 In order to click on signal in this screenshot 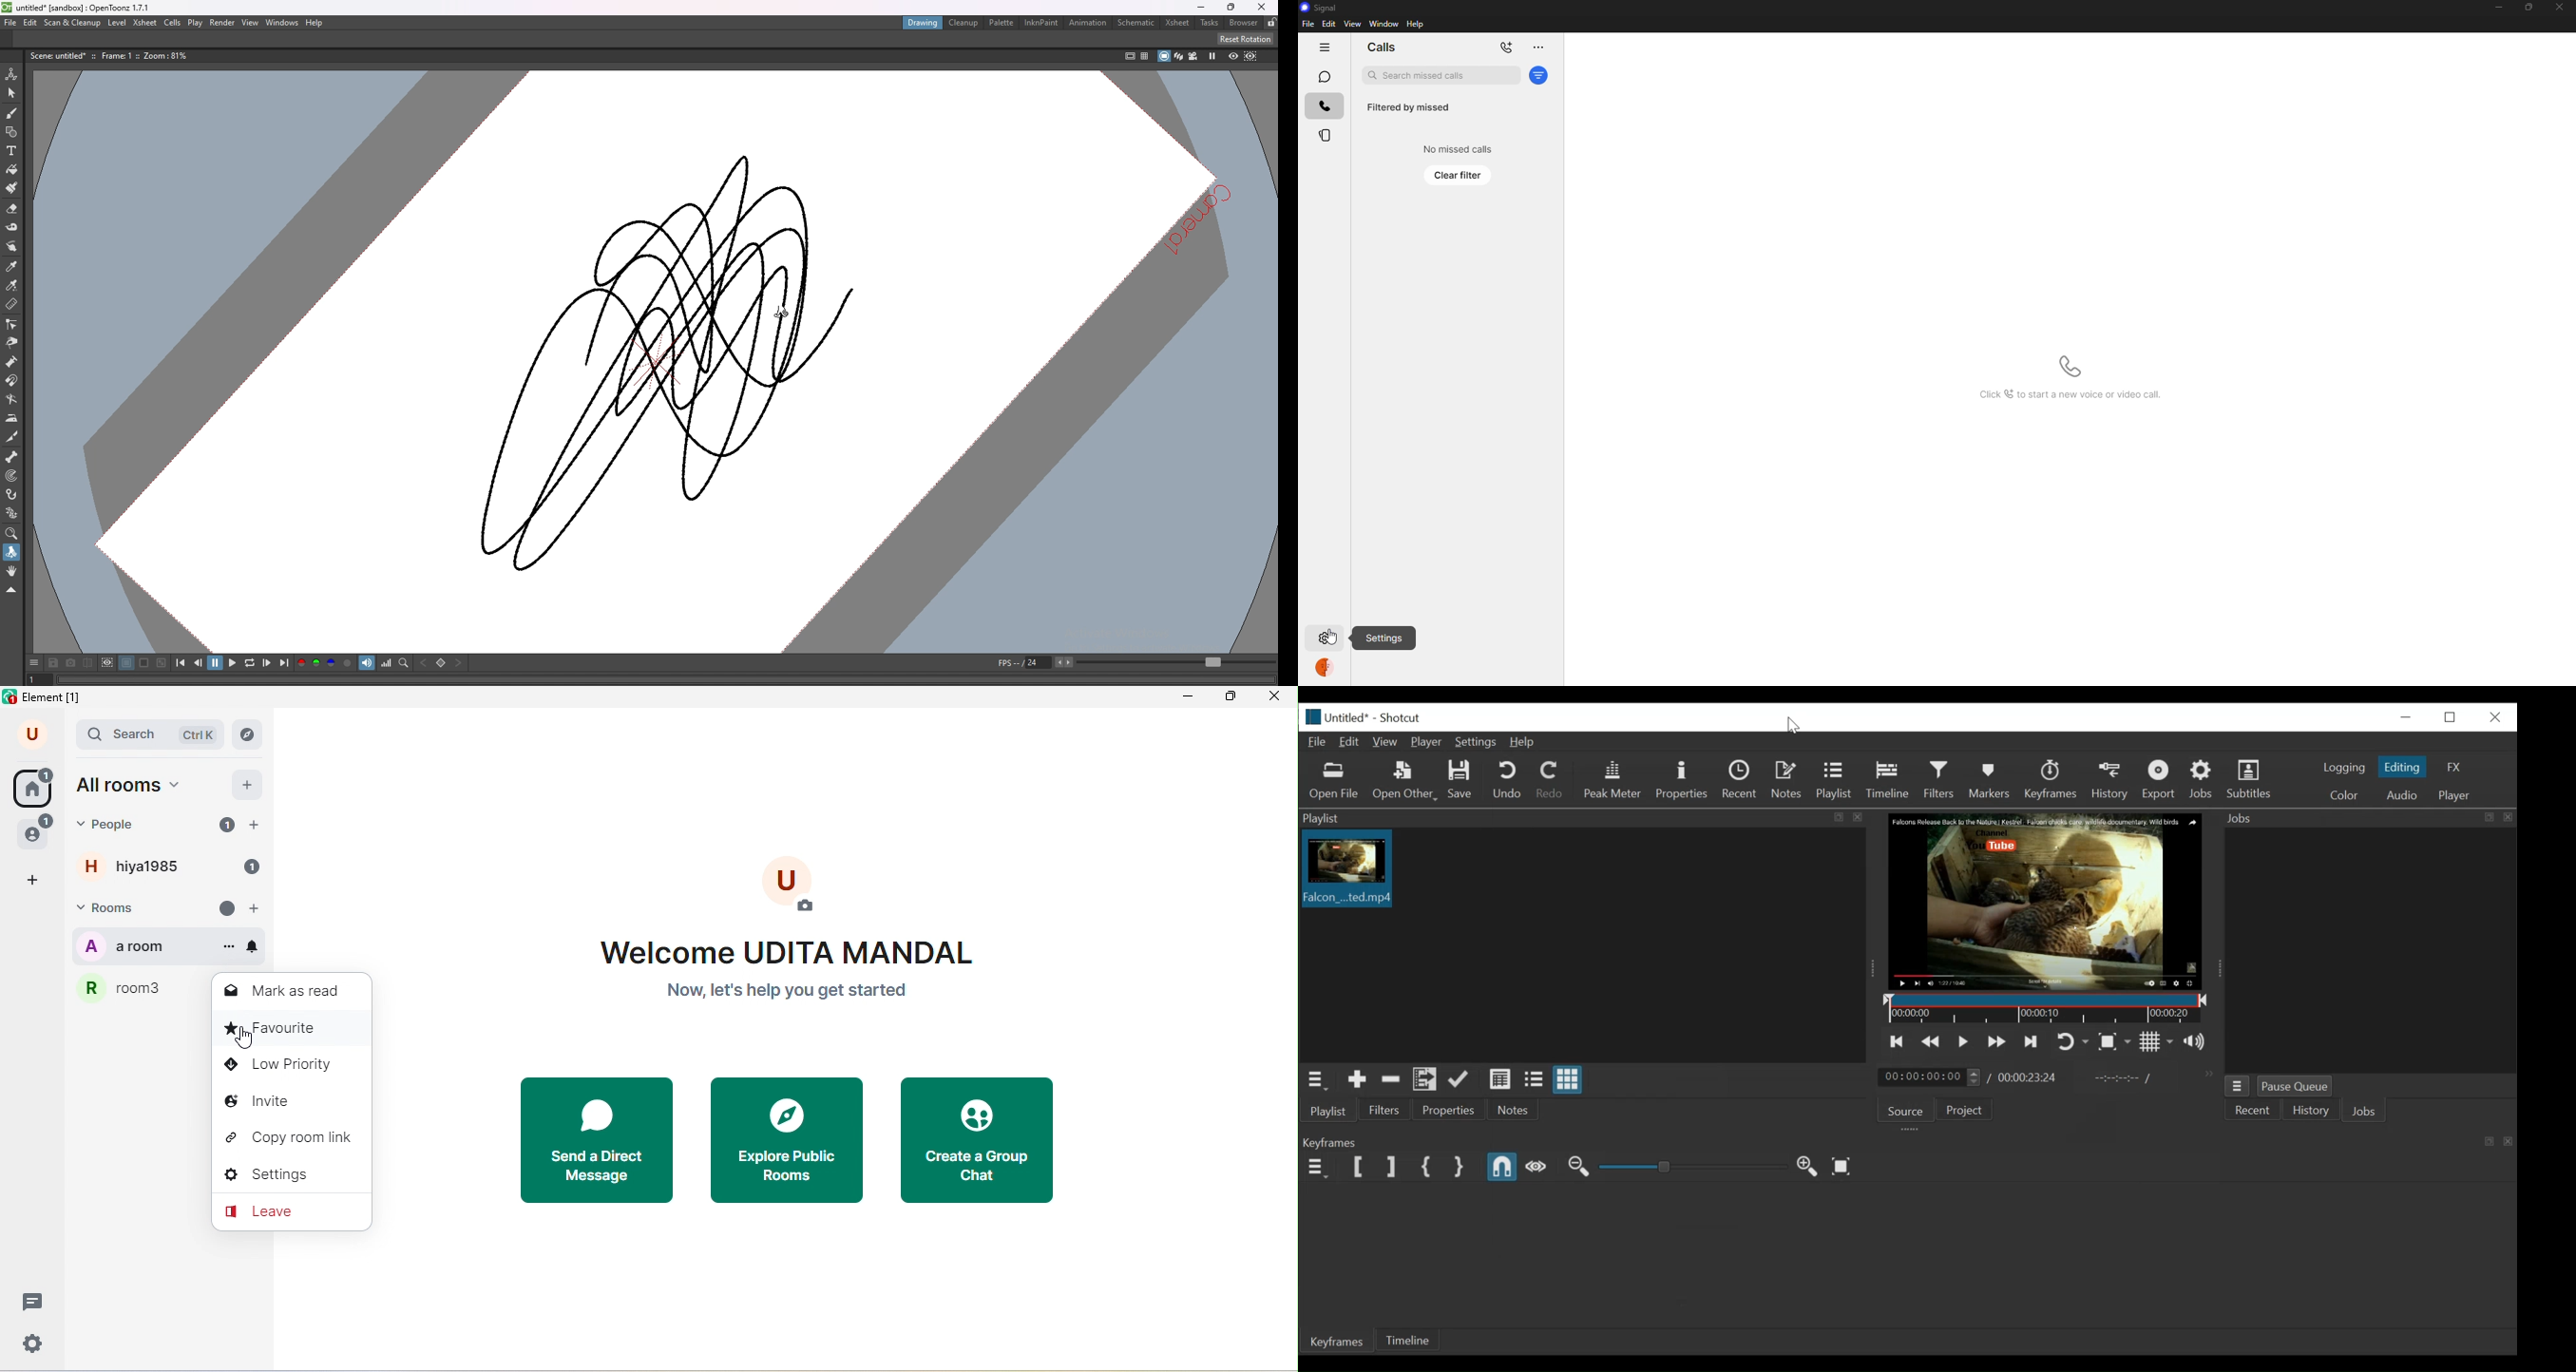, I will do `click(1320, 7)`.